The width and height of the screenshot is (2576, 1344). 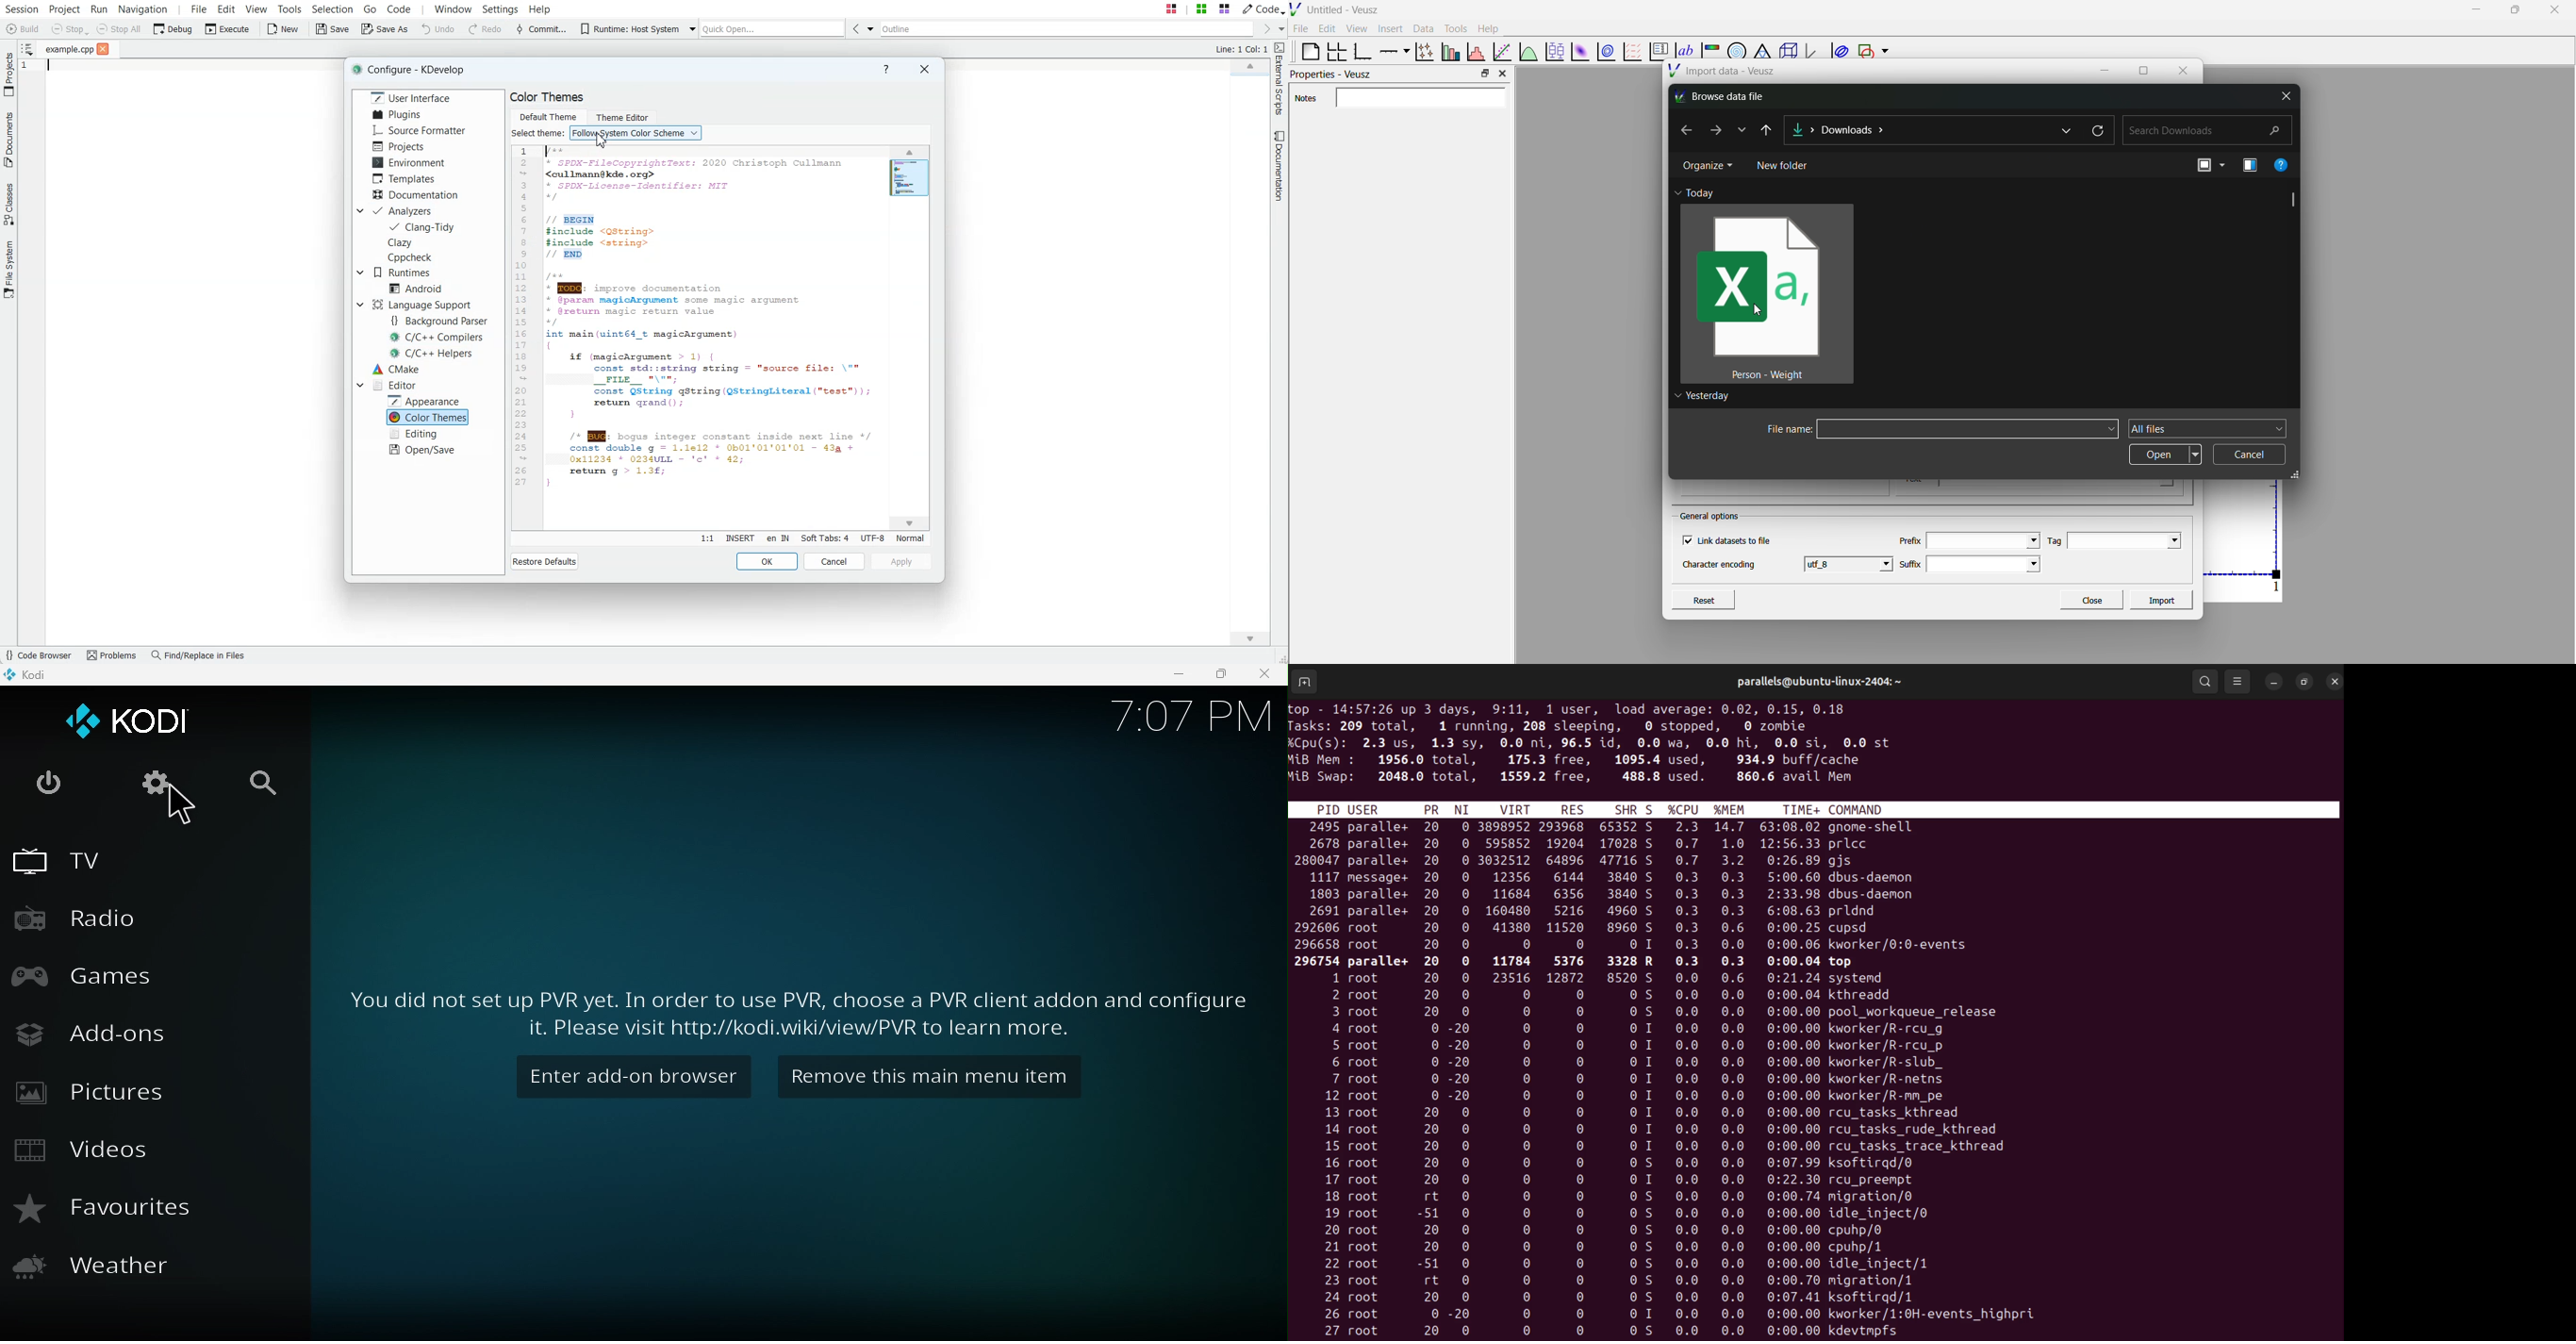 I want to click on 7:07 PM, so click(x=1181, y=722).